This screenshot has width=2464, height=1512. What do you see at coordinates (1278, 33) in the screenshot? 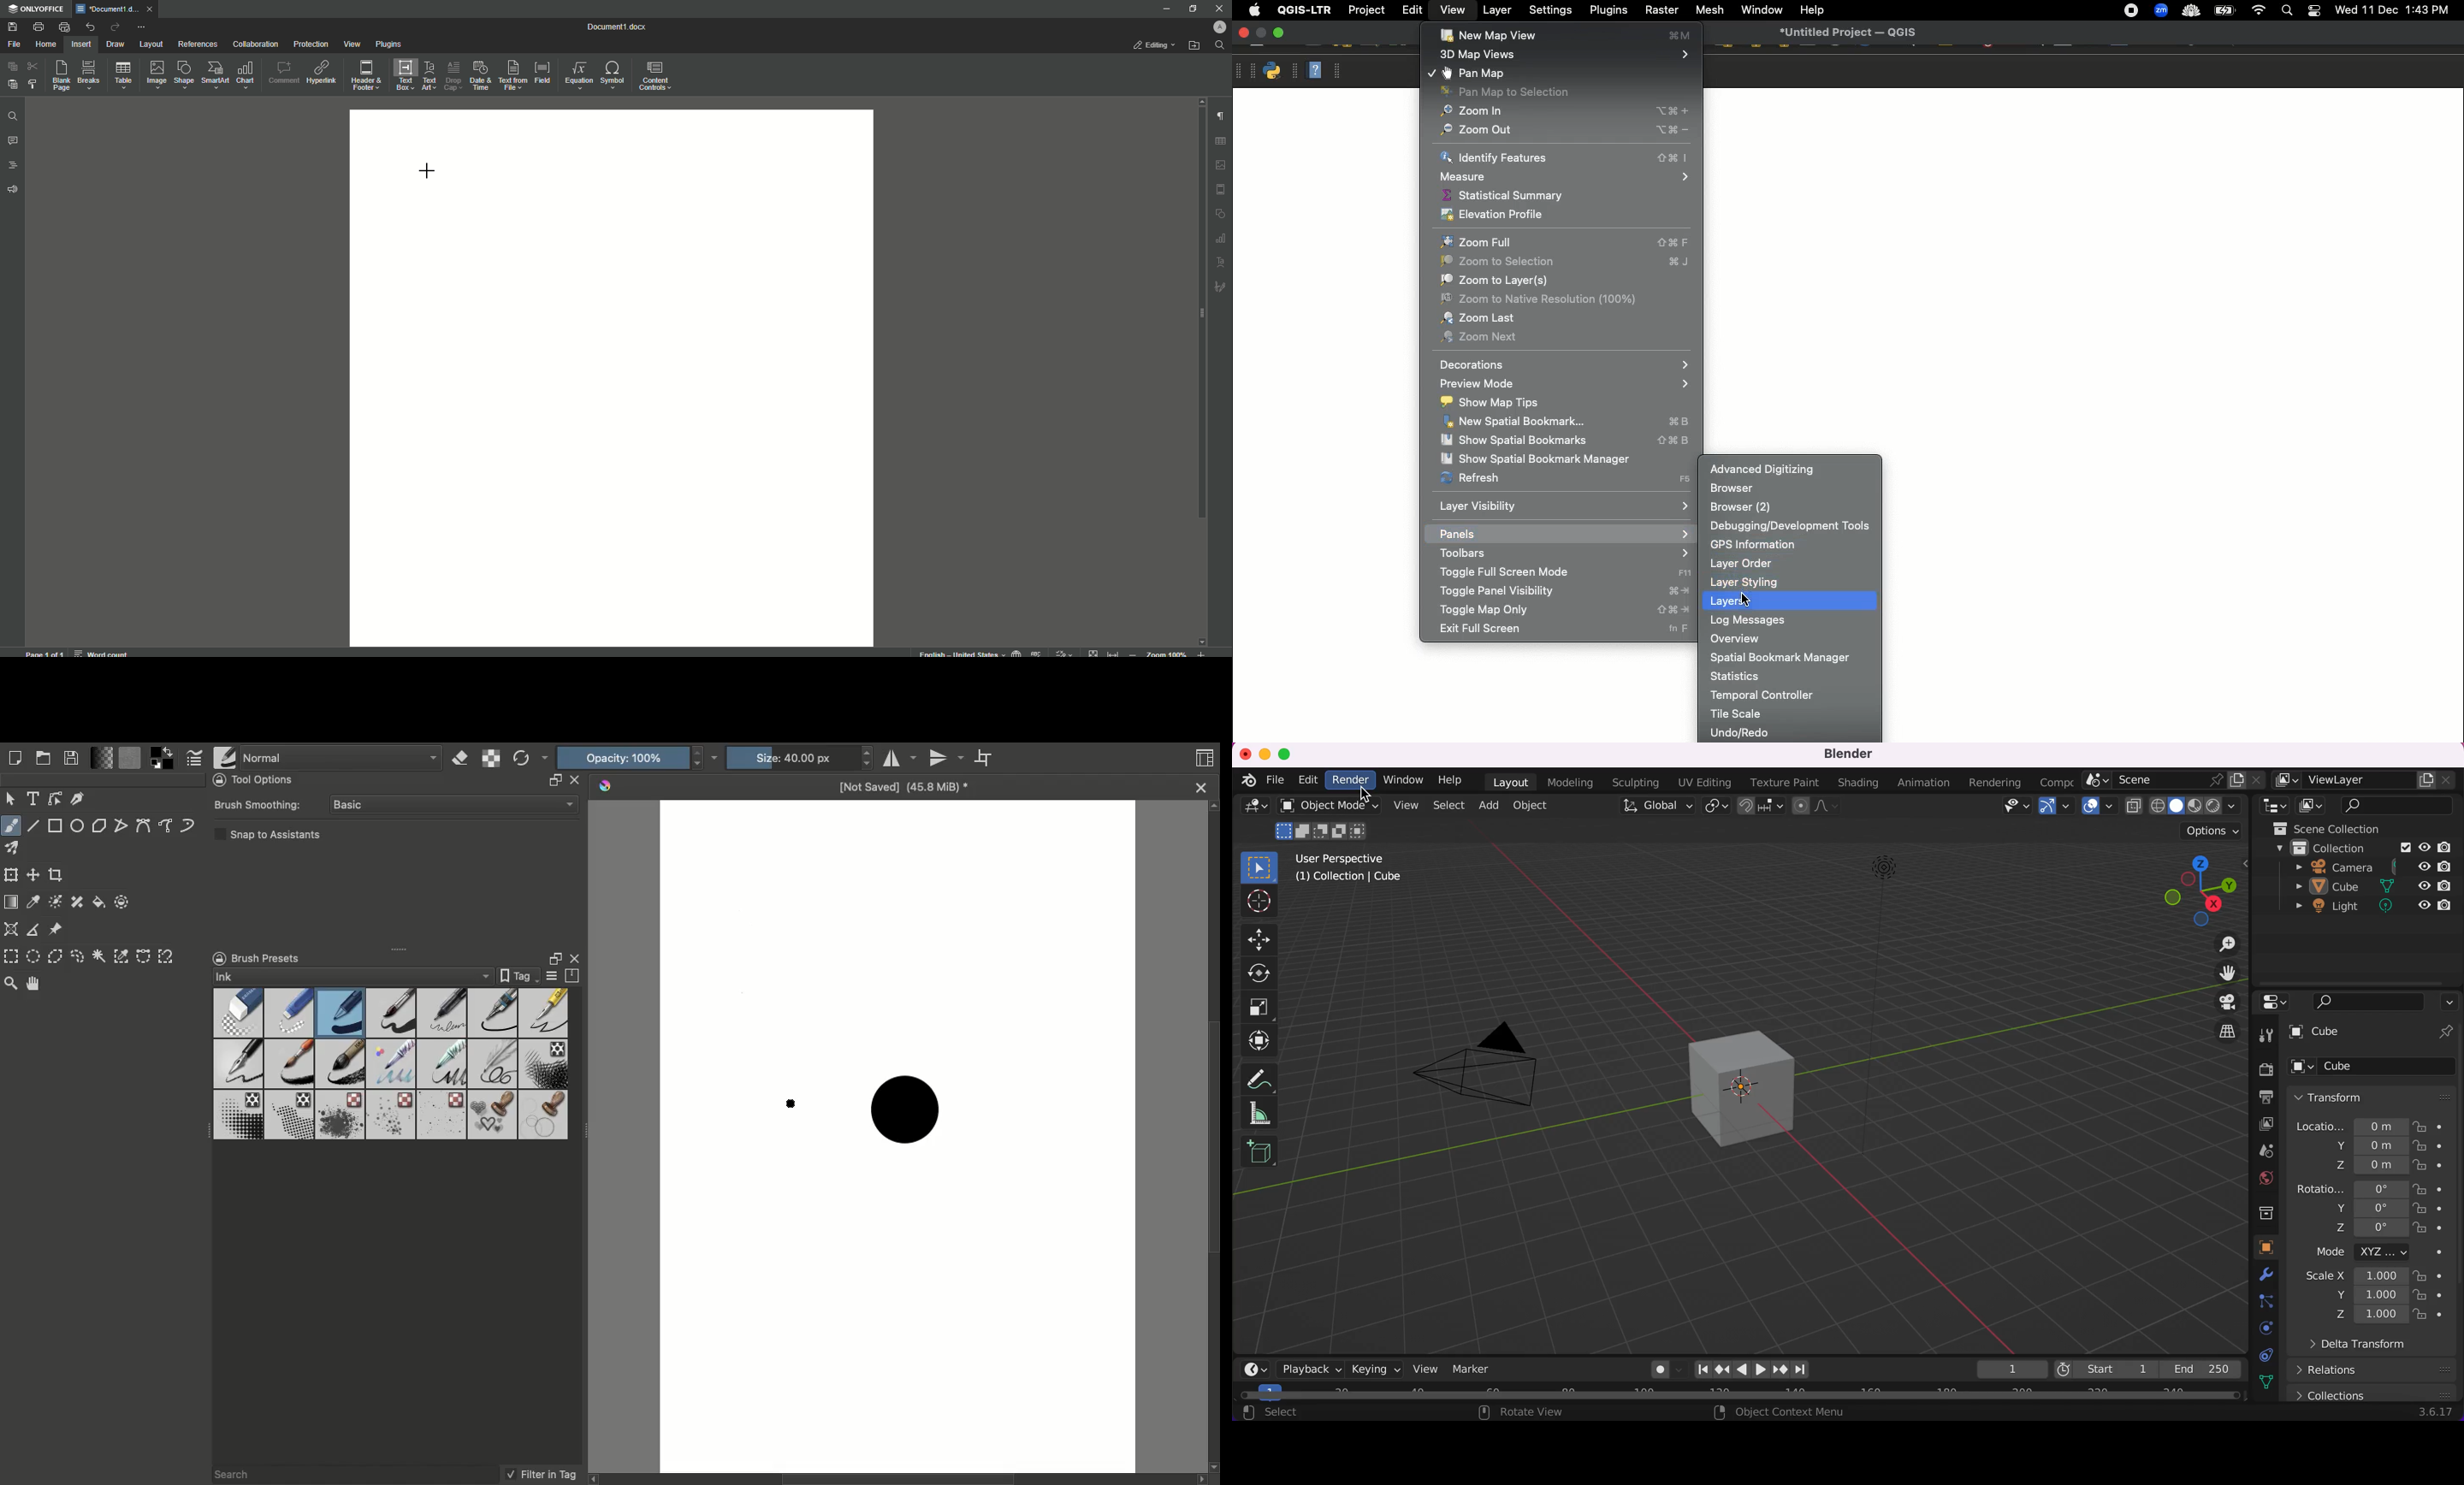
I see `Maximize` at bounding box center [1278, 33].